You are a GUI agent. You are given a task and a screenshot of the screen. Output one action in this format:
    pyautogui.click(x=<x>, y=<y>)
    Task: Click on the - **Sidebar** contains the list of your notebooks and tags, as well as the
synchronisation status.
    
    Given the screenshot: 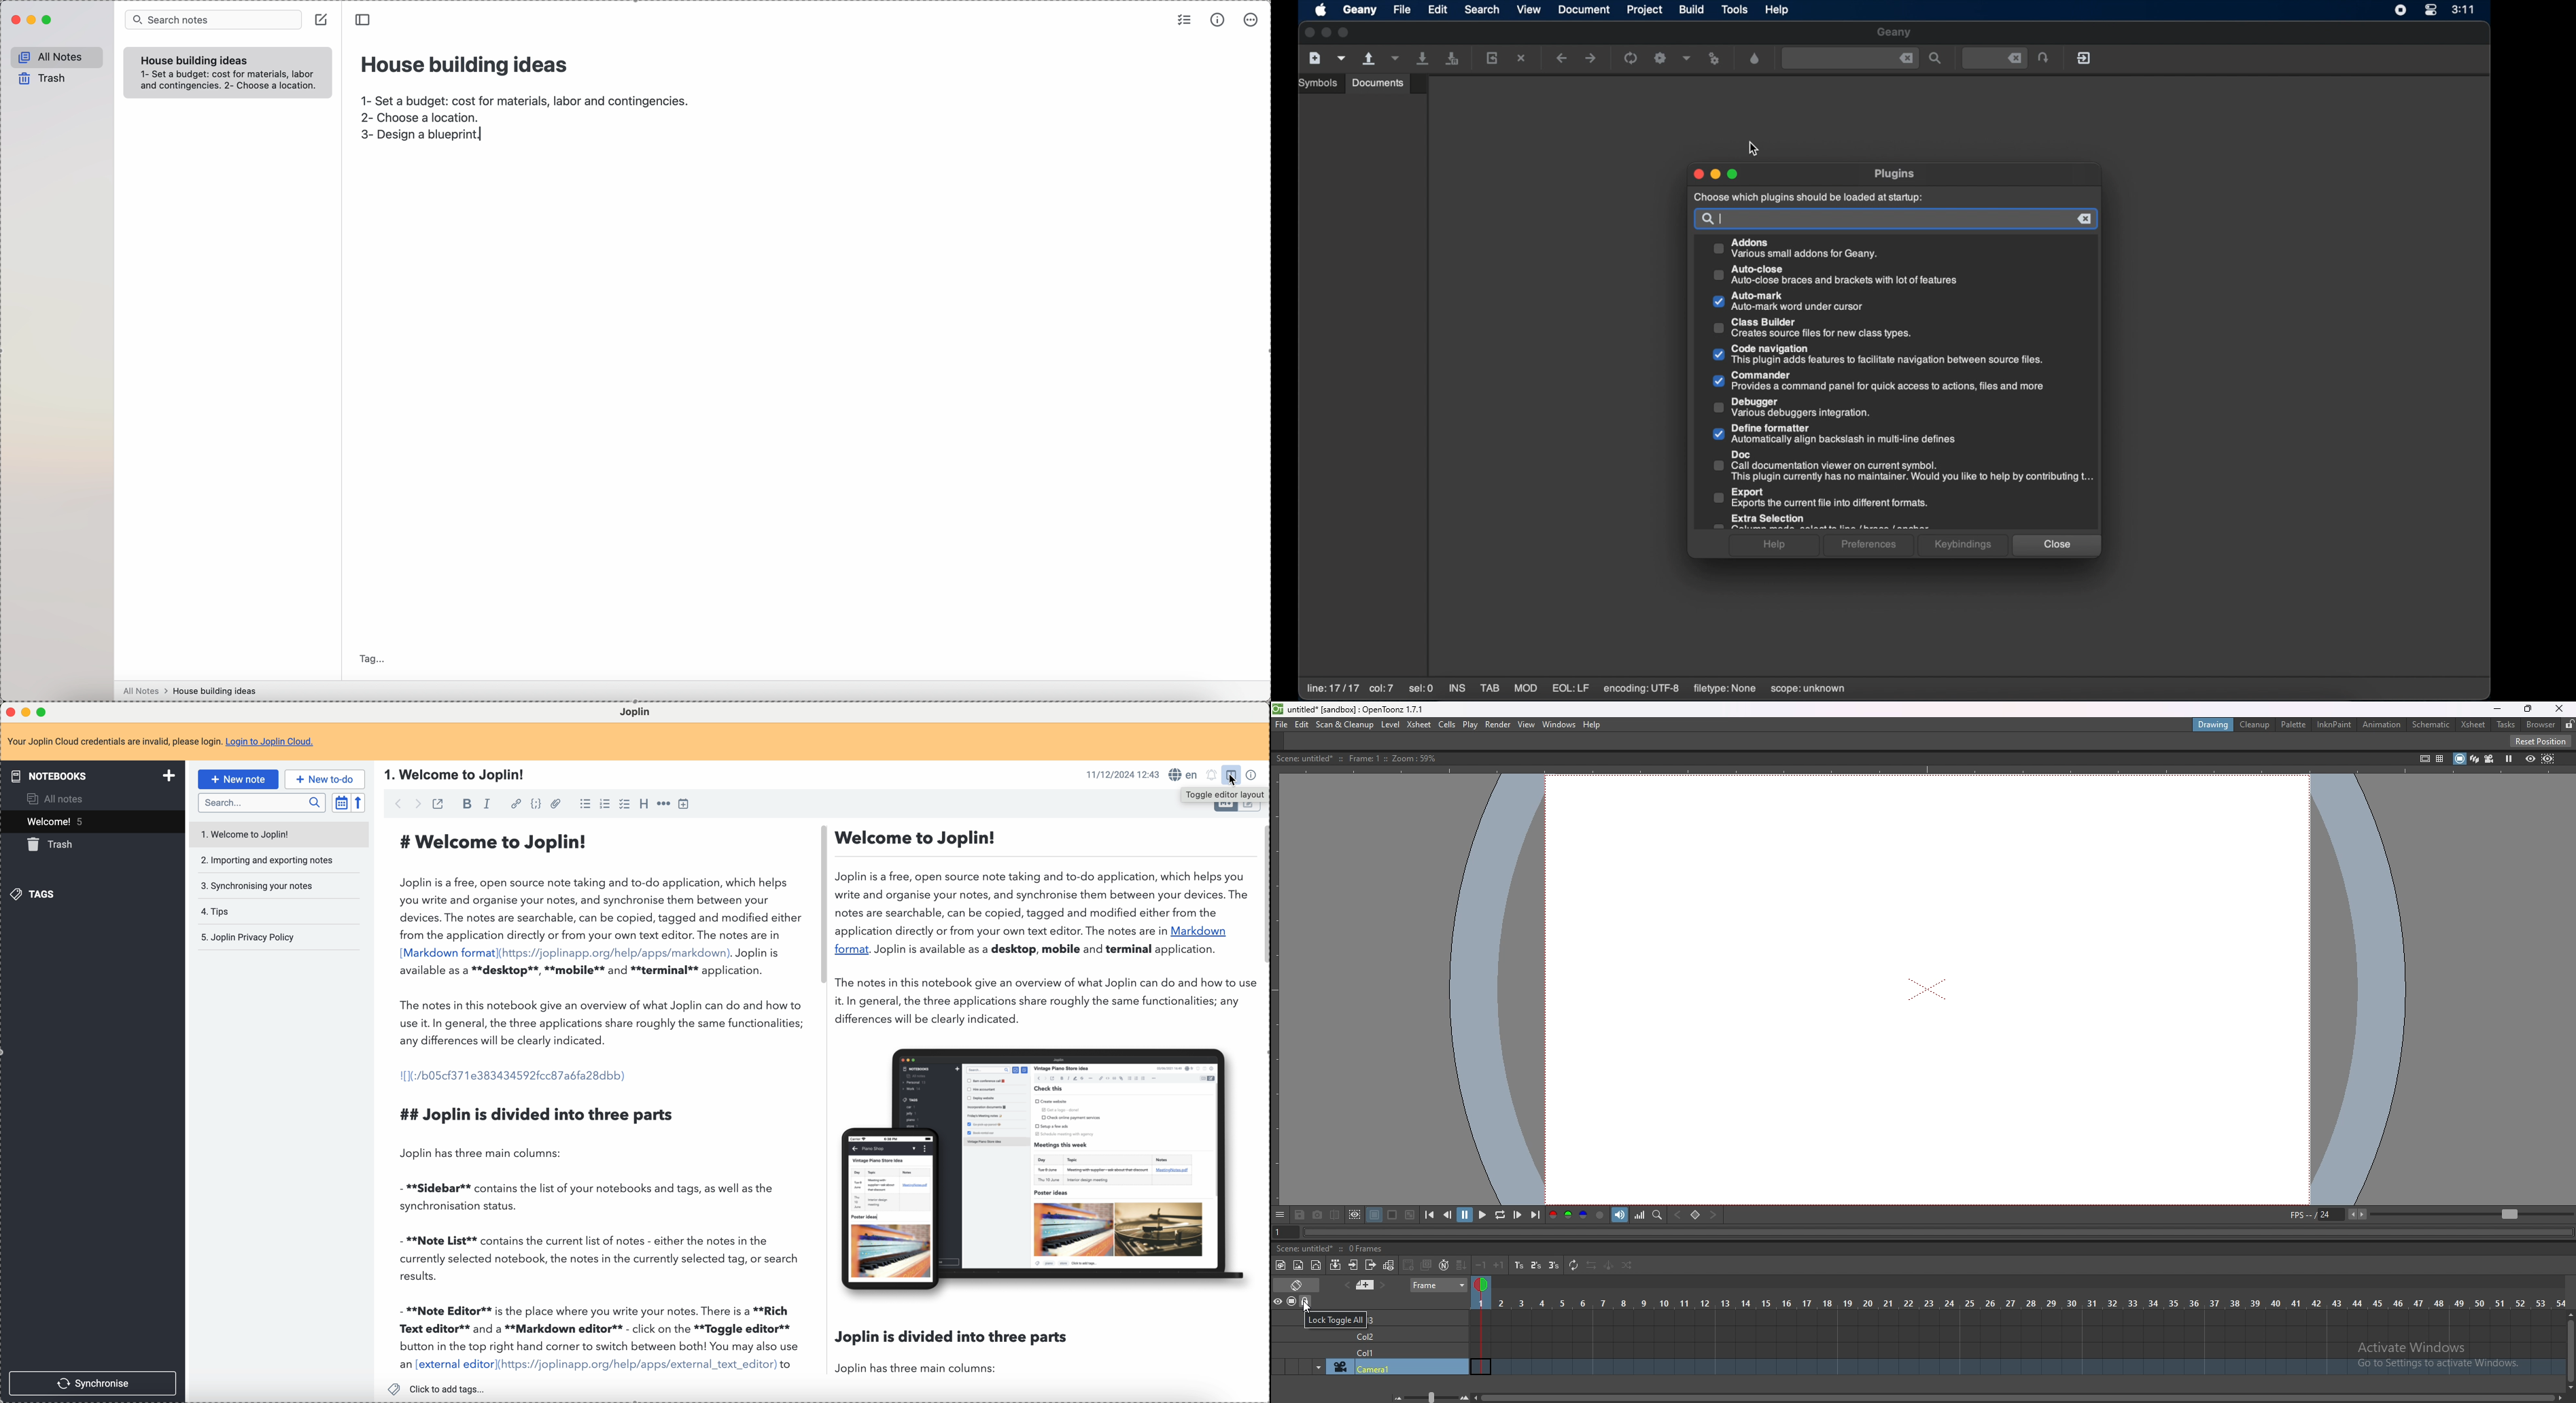 What is the action you would take?
    pyautogui.click(x=588, y=1197)
    